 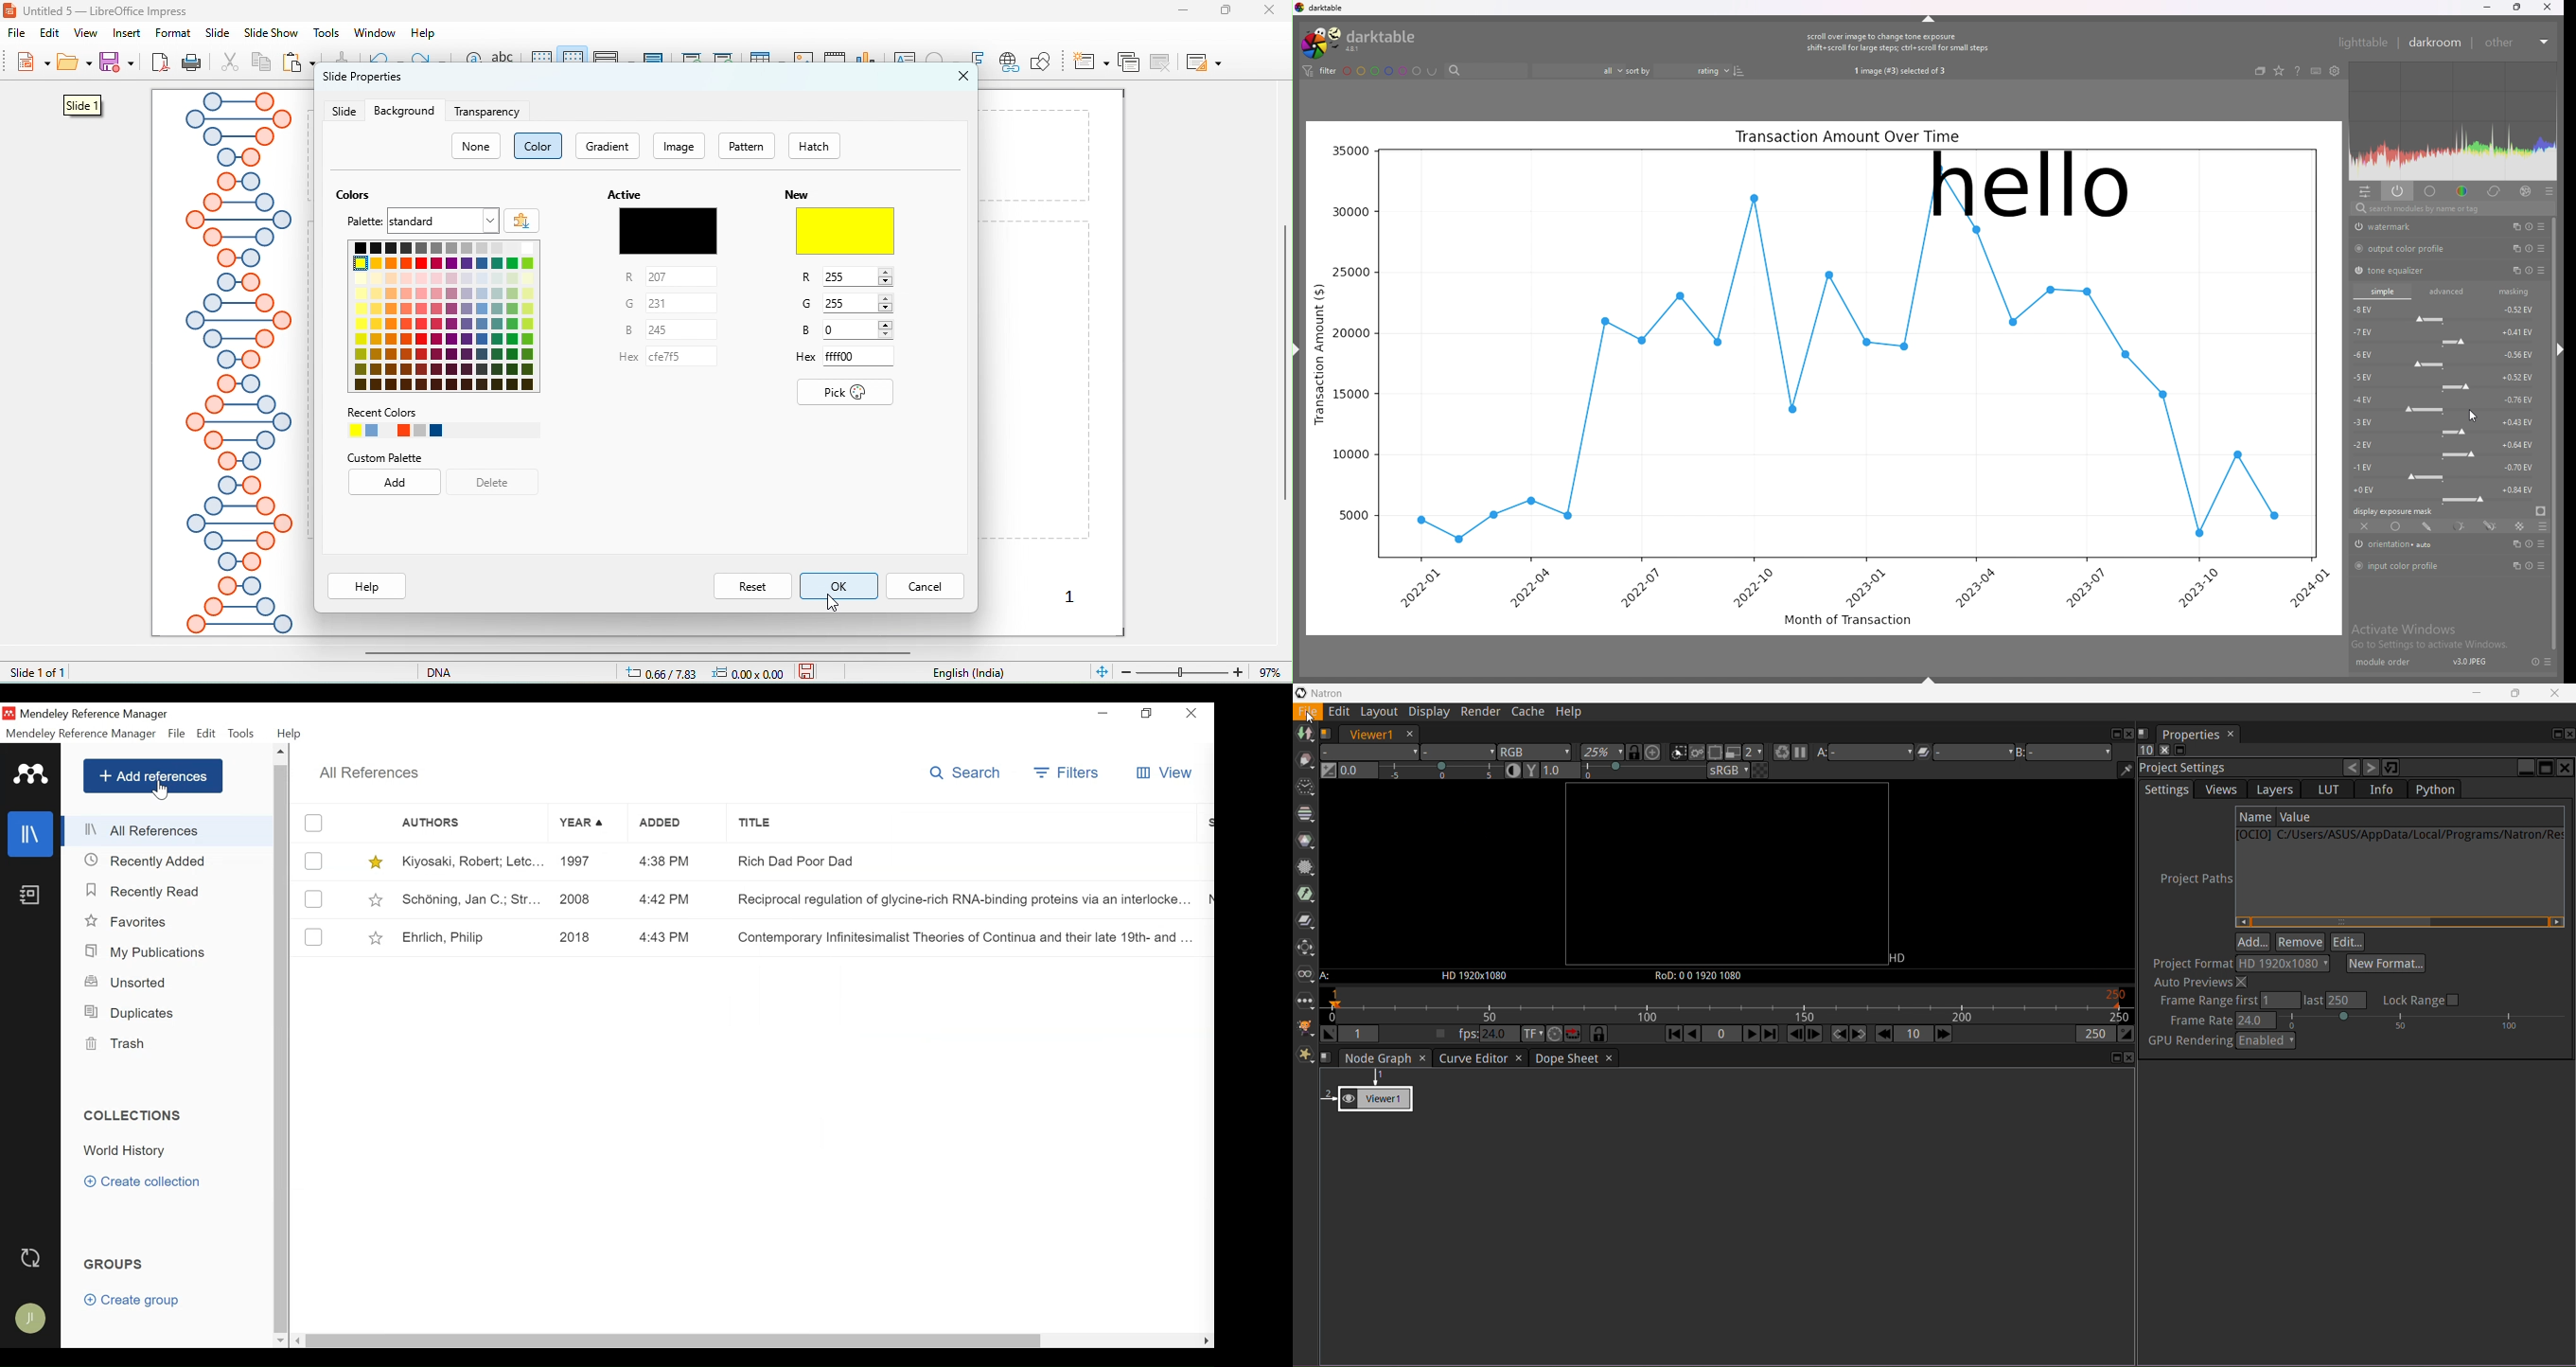 What do you see at coordinates (661, 362) in the screenshot?
I see `hex` at bounding box center [661, 362].